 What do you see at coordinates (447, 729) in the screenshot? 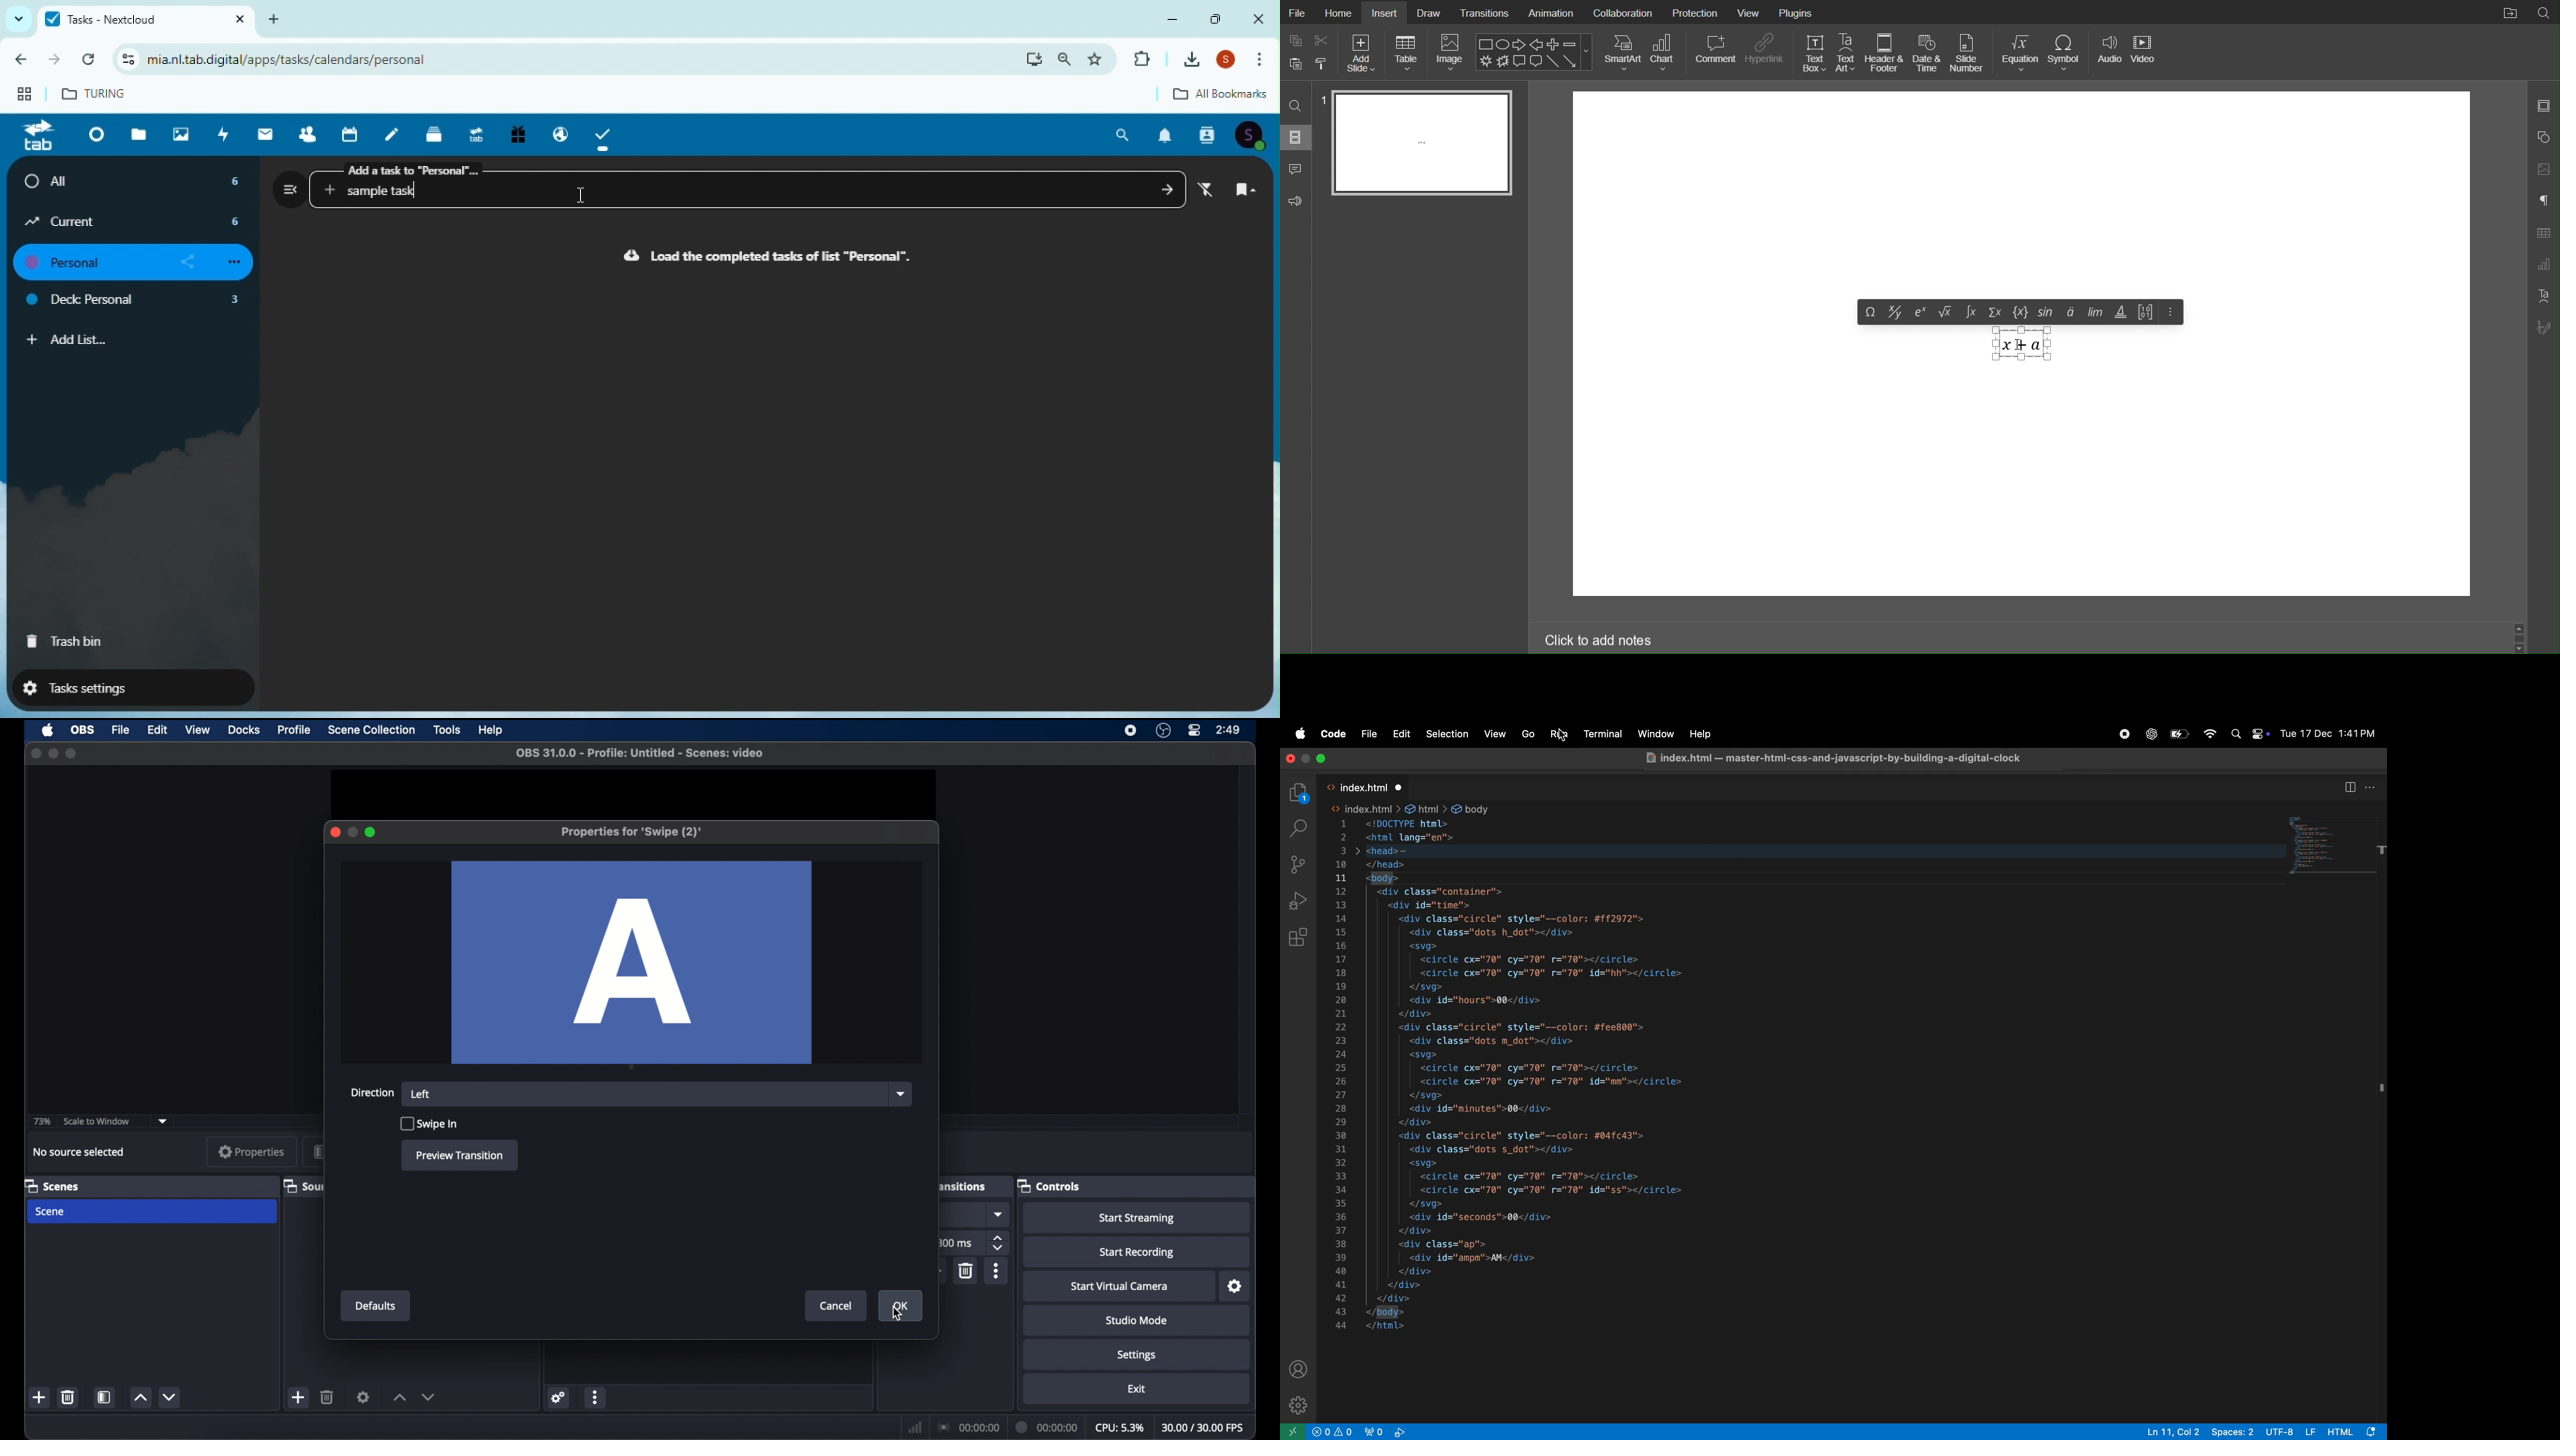
I see `tools` at bounding box center [447, 729].